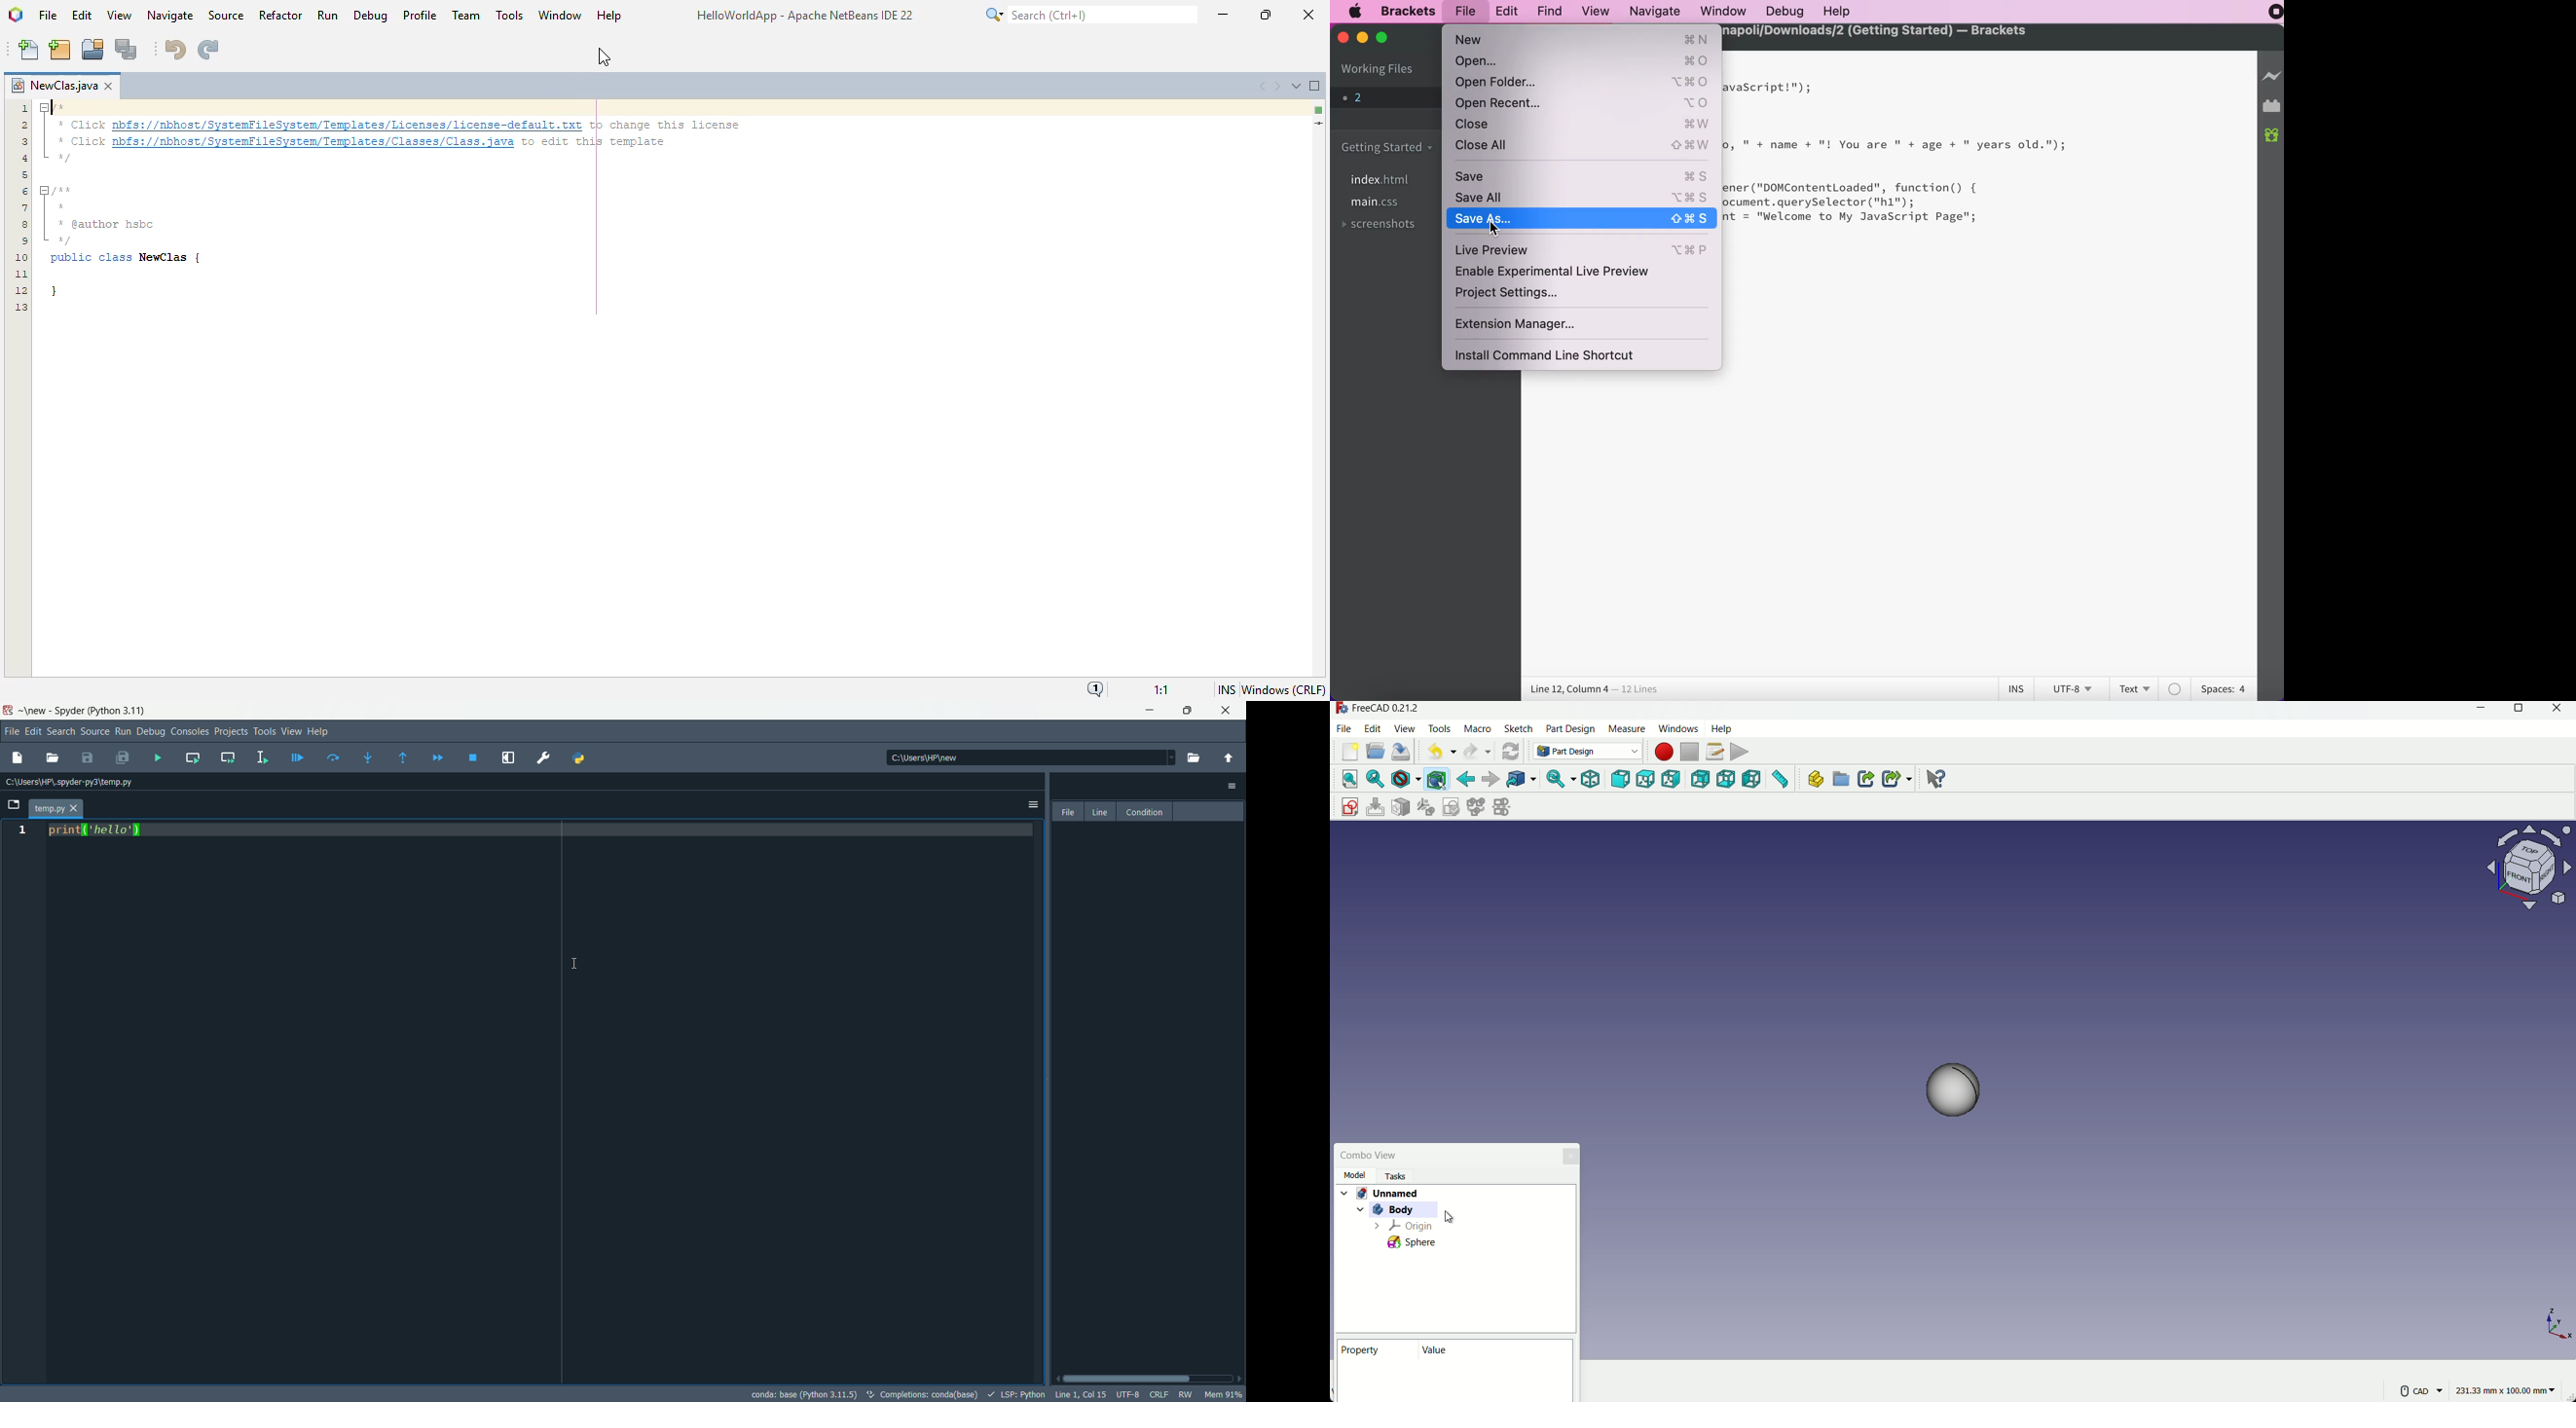 This screenshot has width=2576, height=1428. Describe the element at coordinates (1477, 729) in the screenshot. I see `macros` at that location.